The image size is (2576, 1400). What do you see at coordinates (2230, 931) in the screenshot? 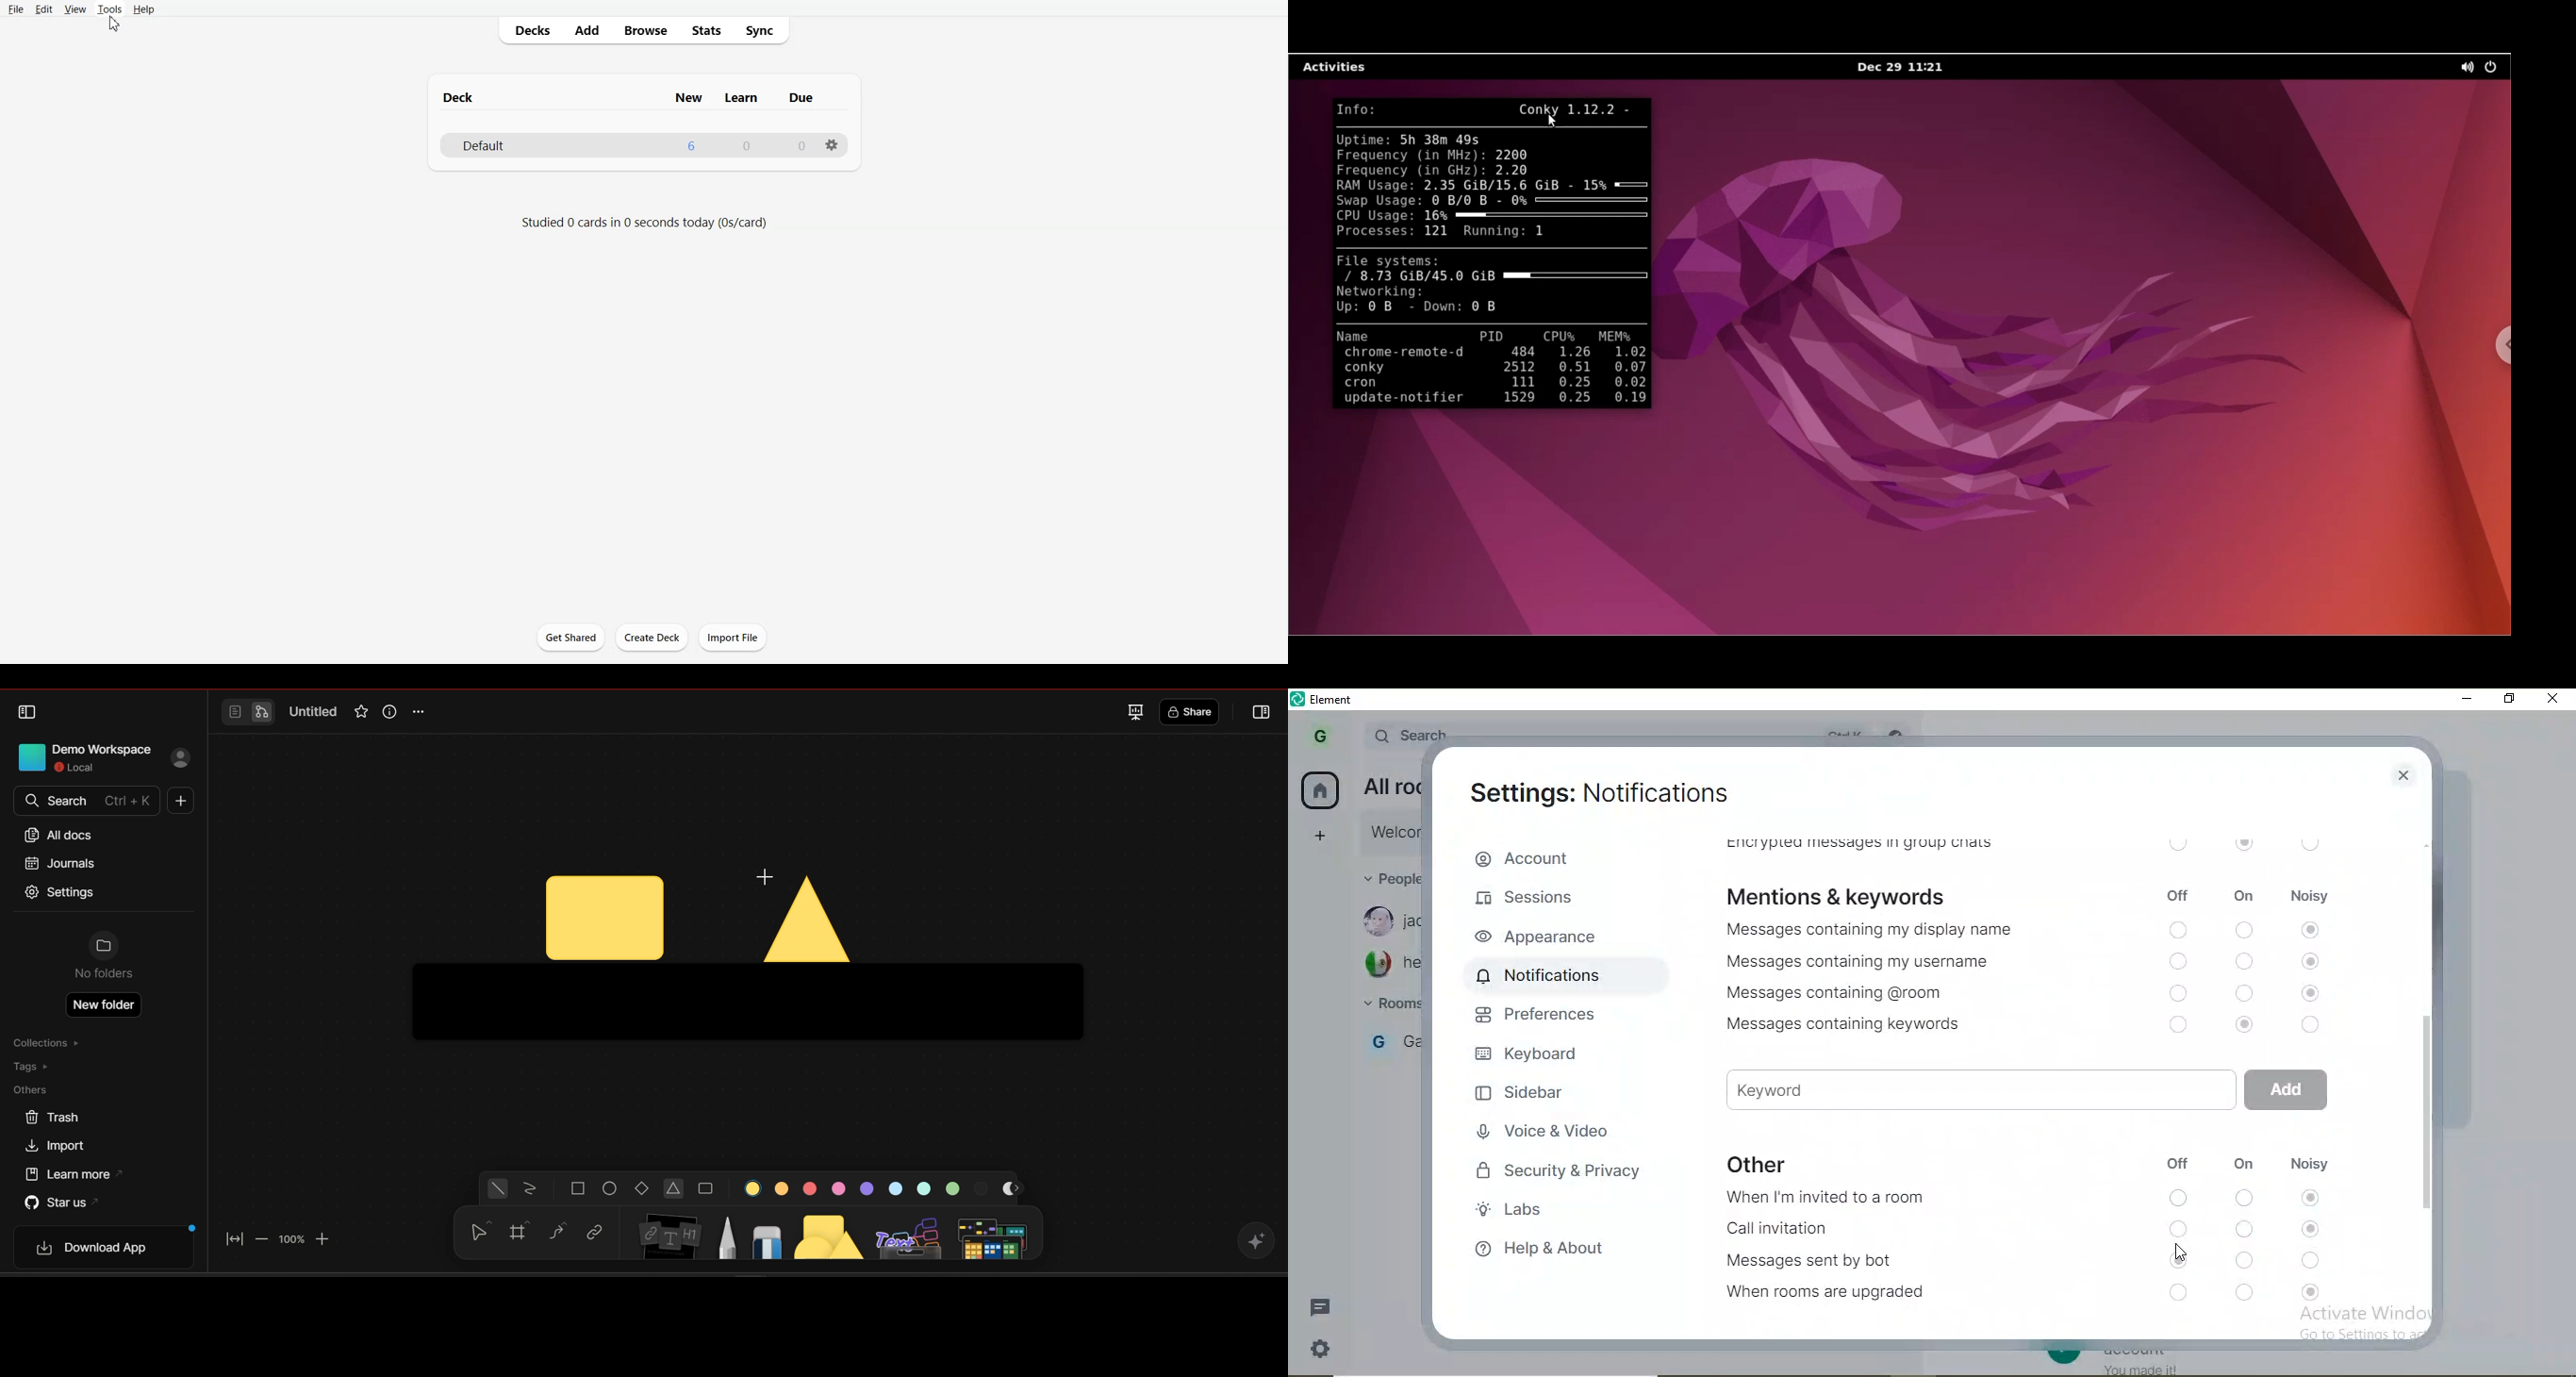
I see `switch off` at bounding box center [2230, 931].